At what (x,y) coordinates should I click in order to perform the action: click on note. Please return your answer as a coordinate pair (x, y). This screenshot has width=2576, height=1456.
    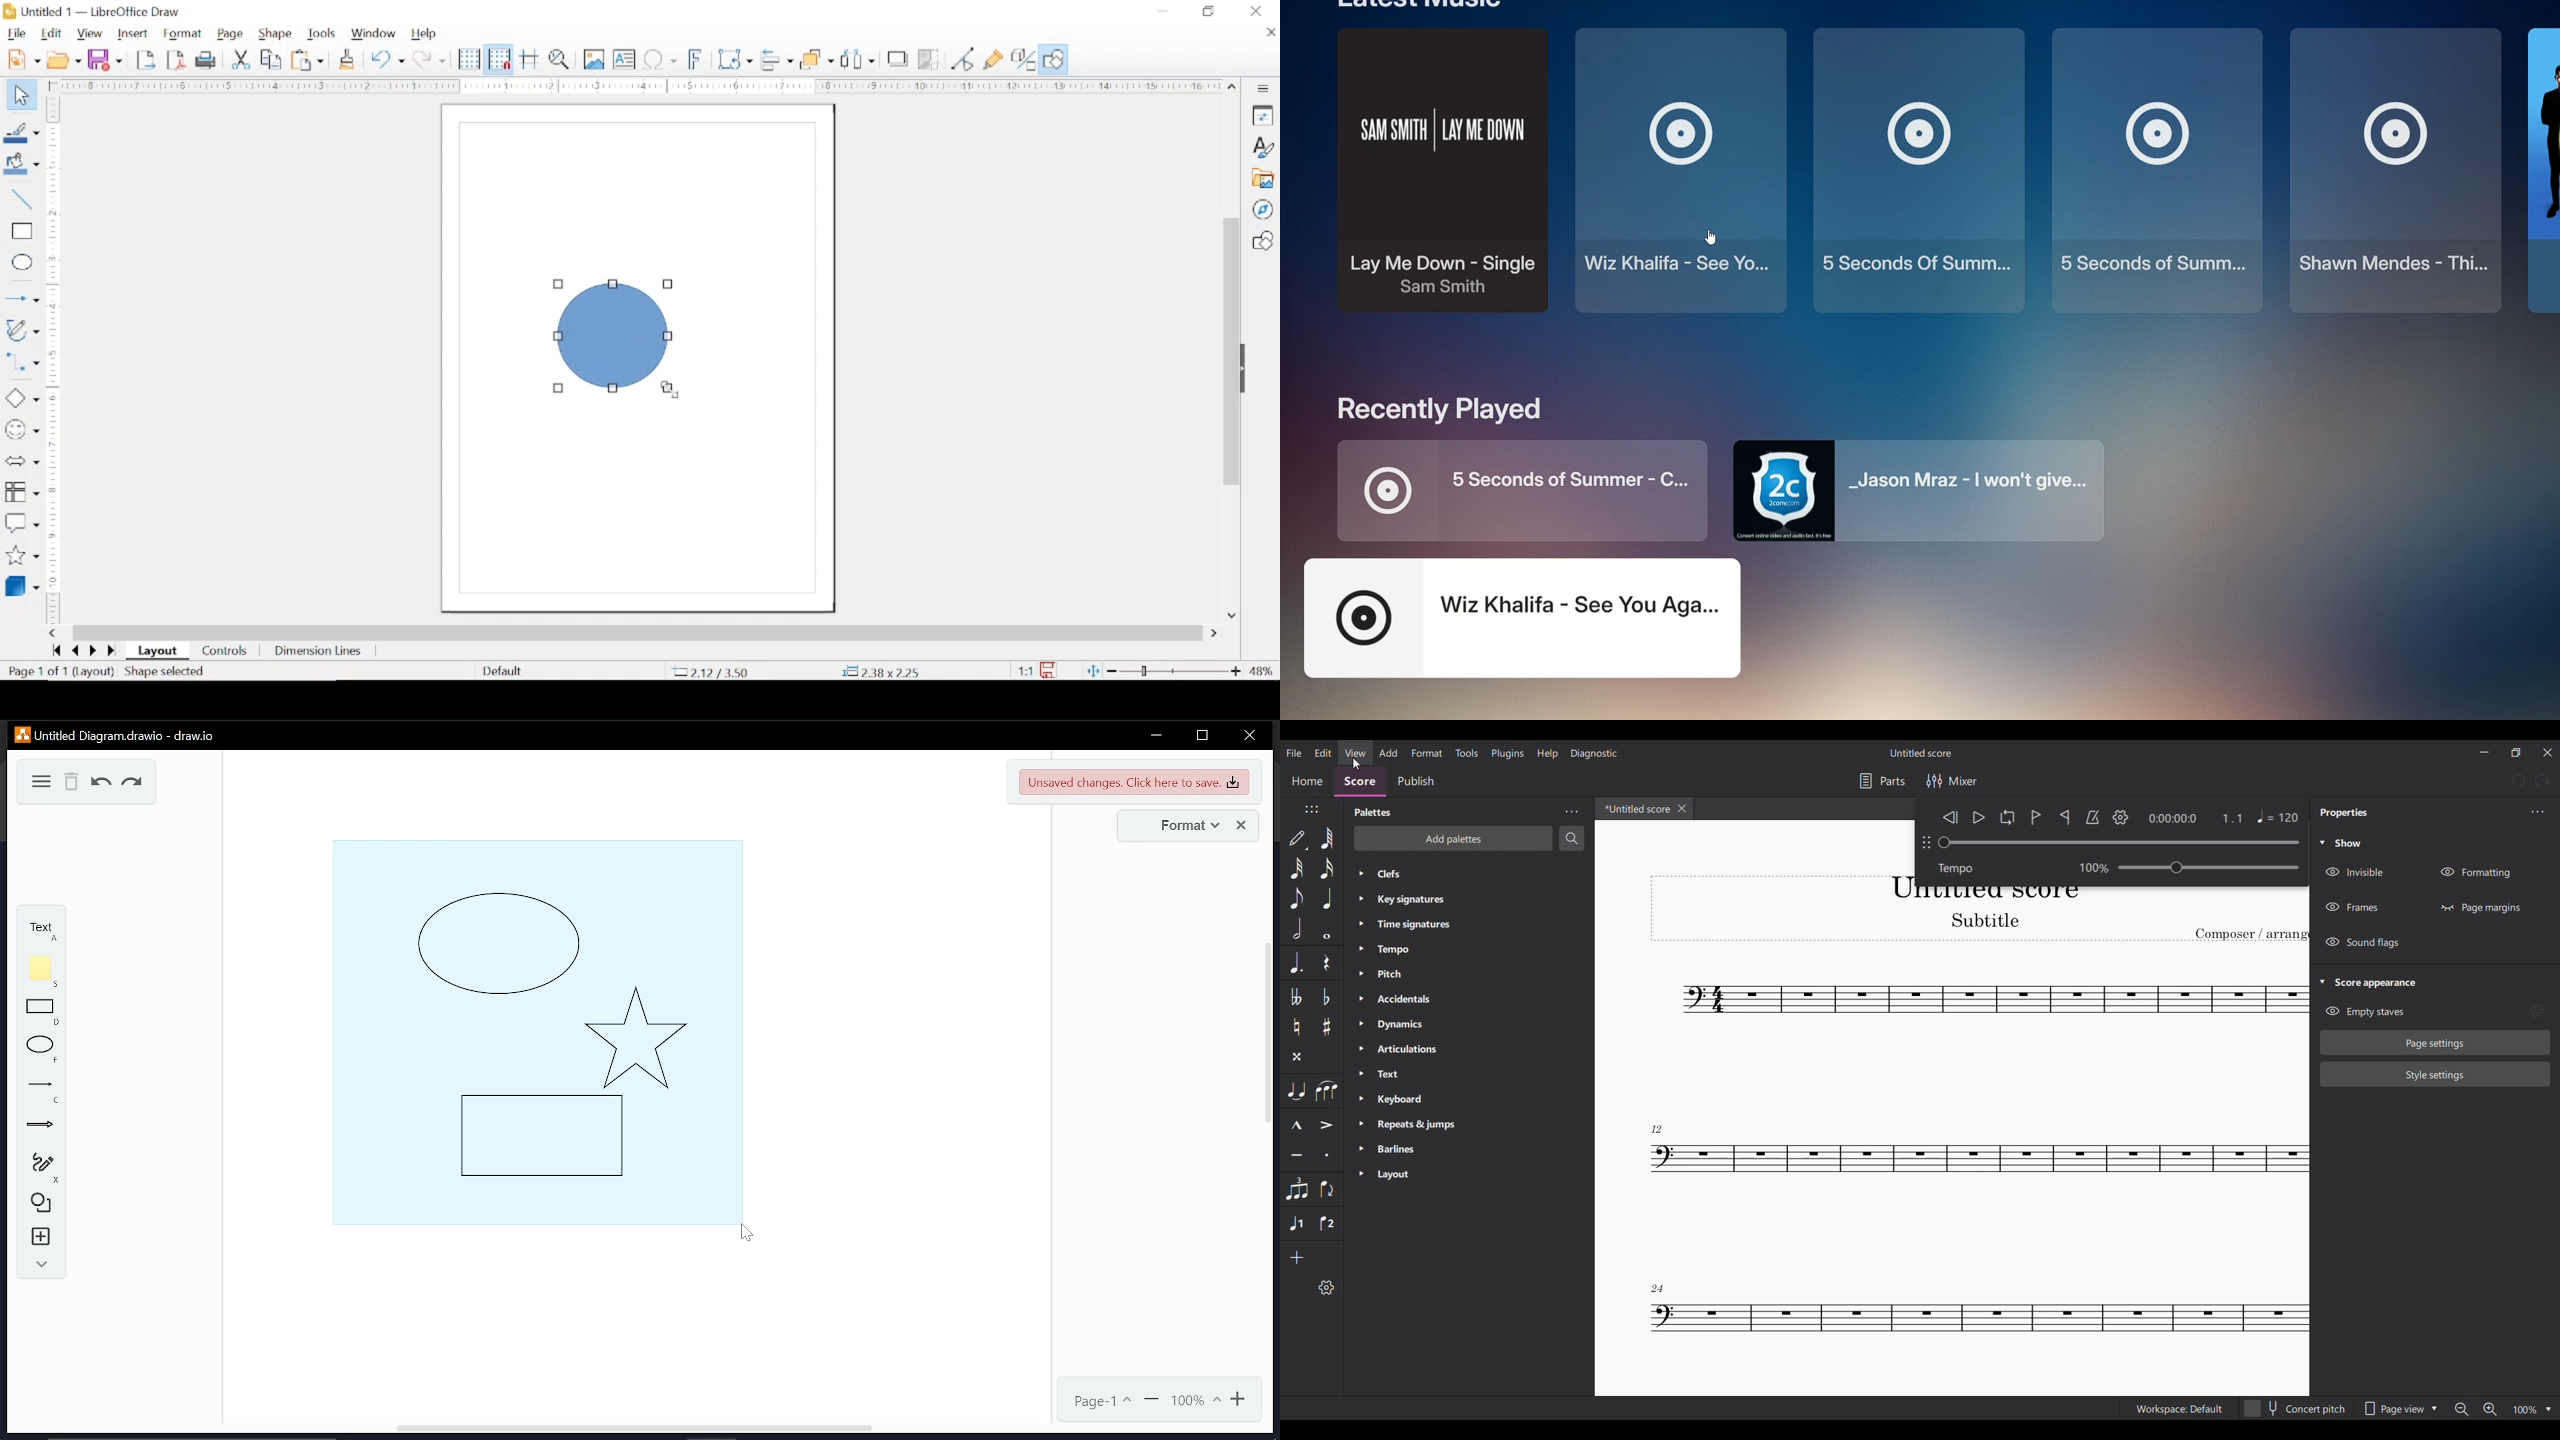
    Looking at the image, I should click on (44, 971).